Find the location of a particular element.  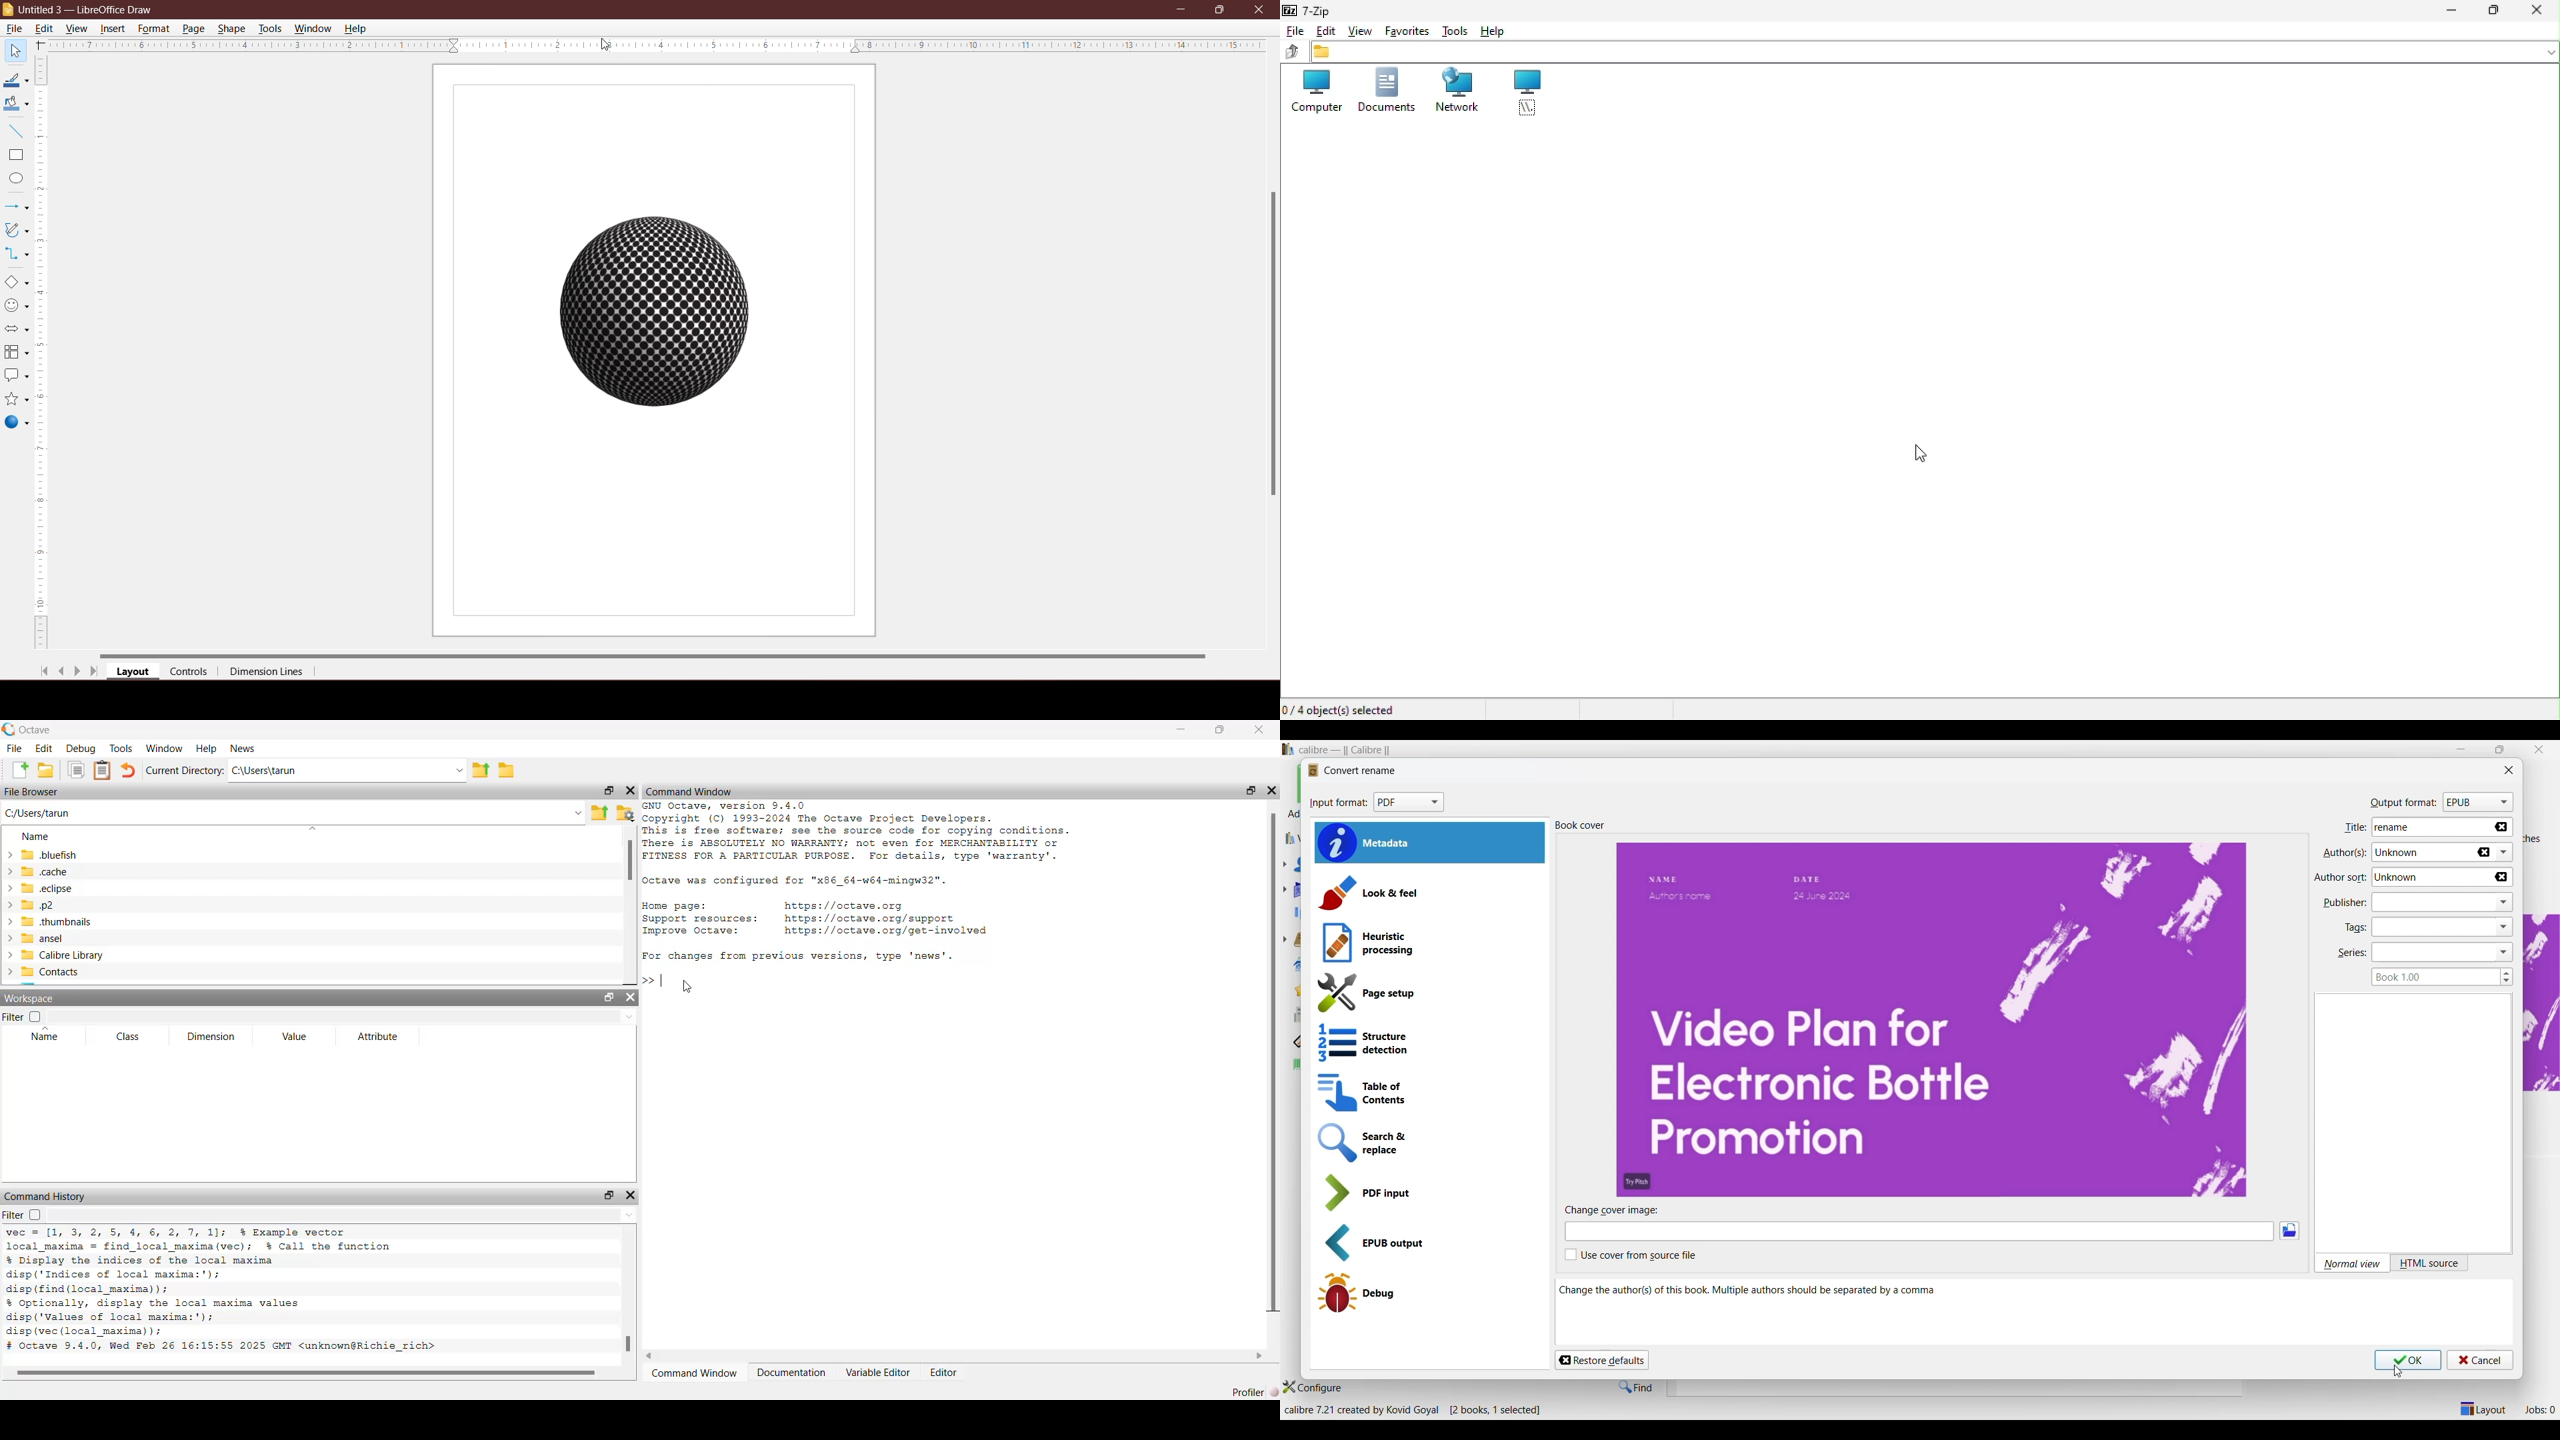

Type in series is located at coordinates (2431, 953).